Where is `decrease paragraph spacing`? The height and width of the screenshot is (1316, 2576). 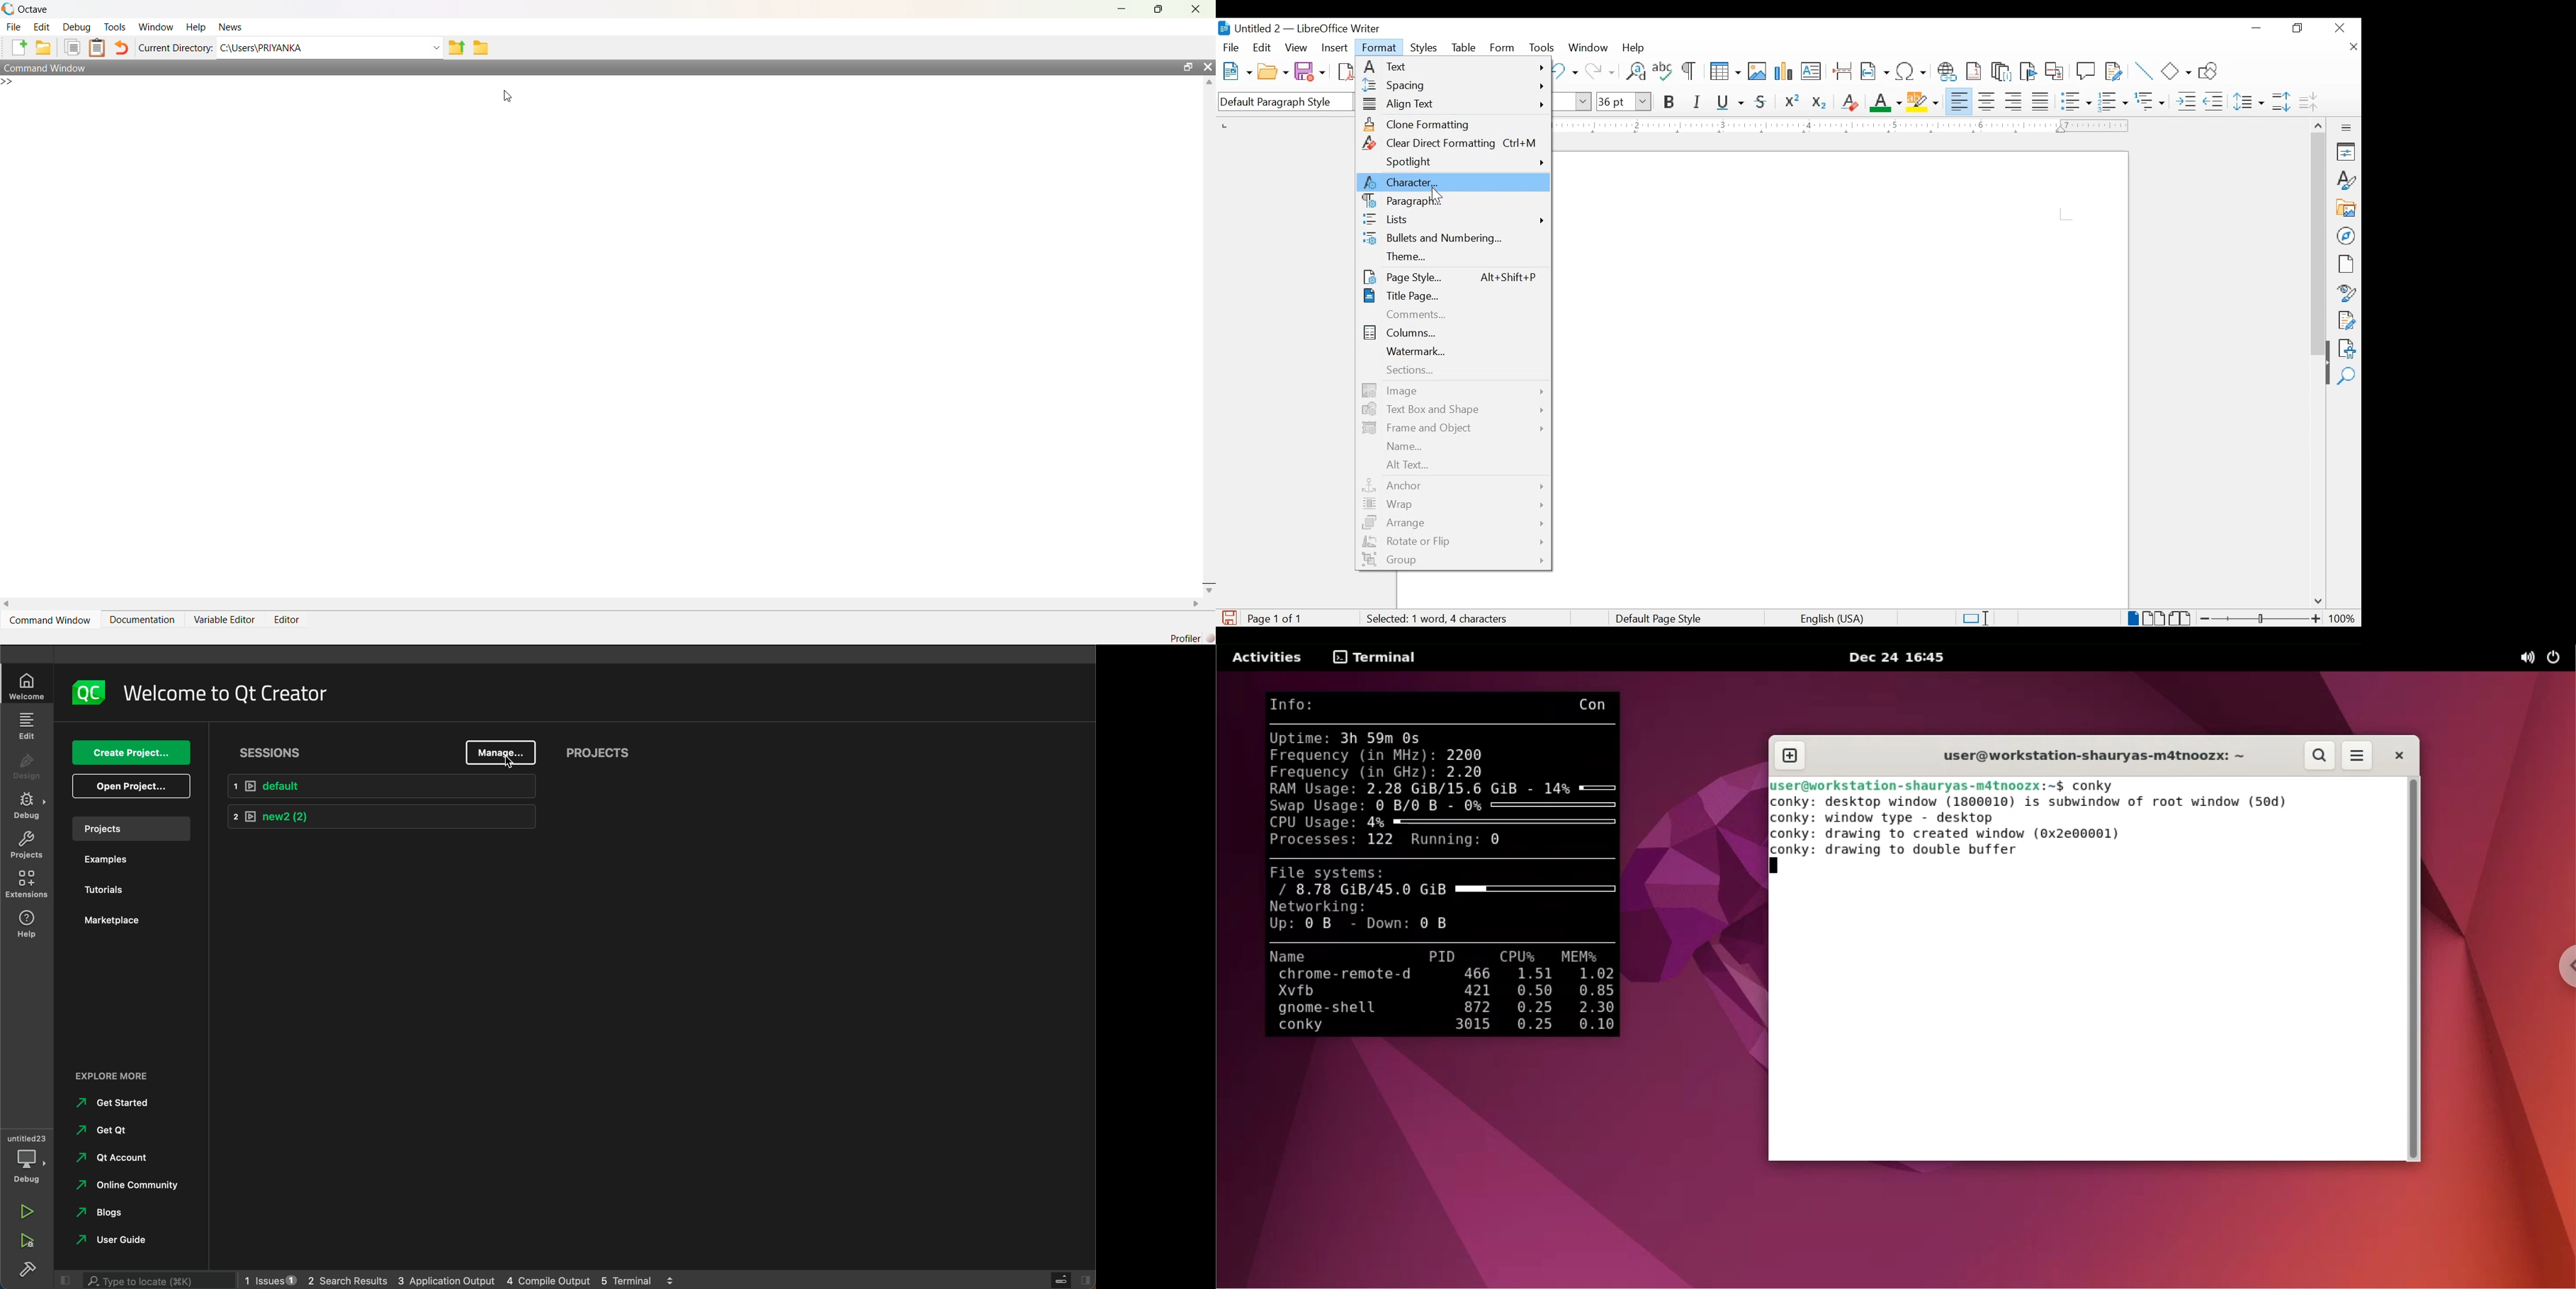 decrease paragraph spacing is located at coordinates (2308, 101).